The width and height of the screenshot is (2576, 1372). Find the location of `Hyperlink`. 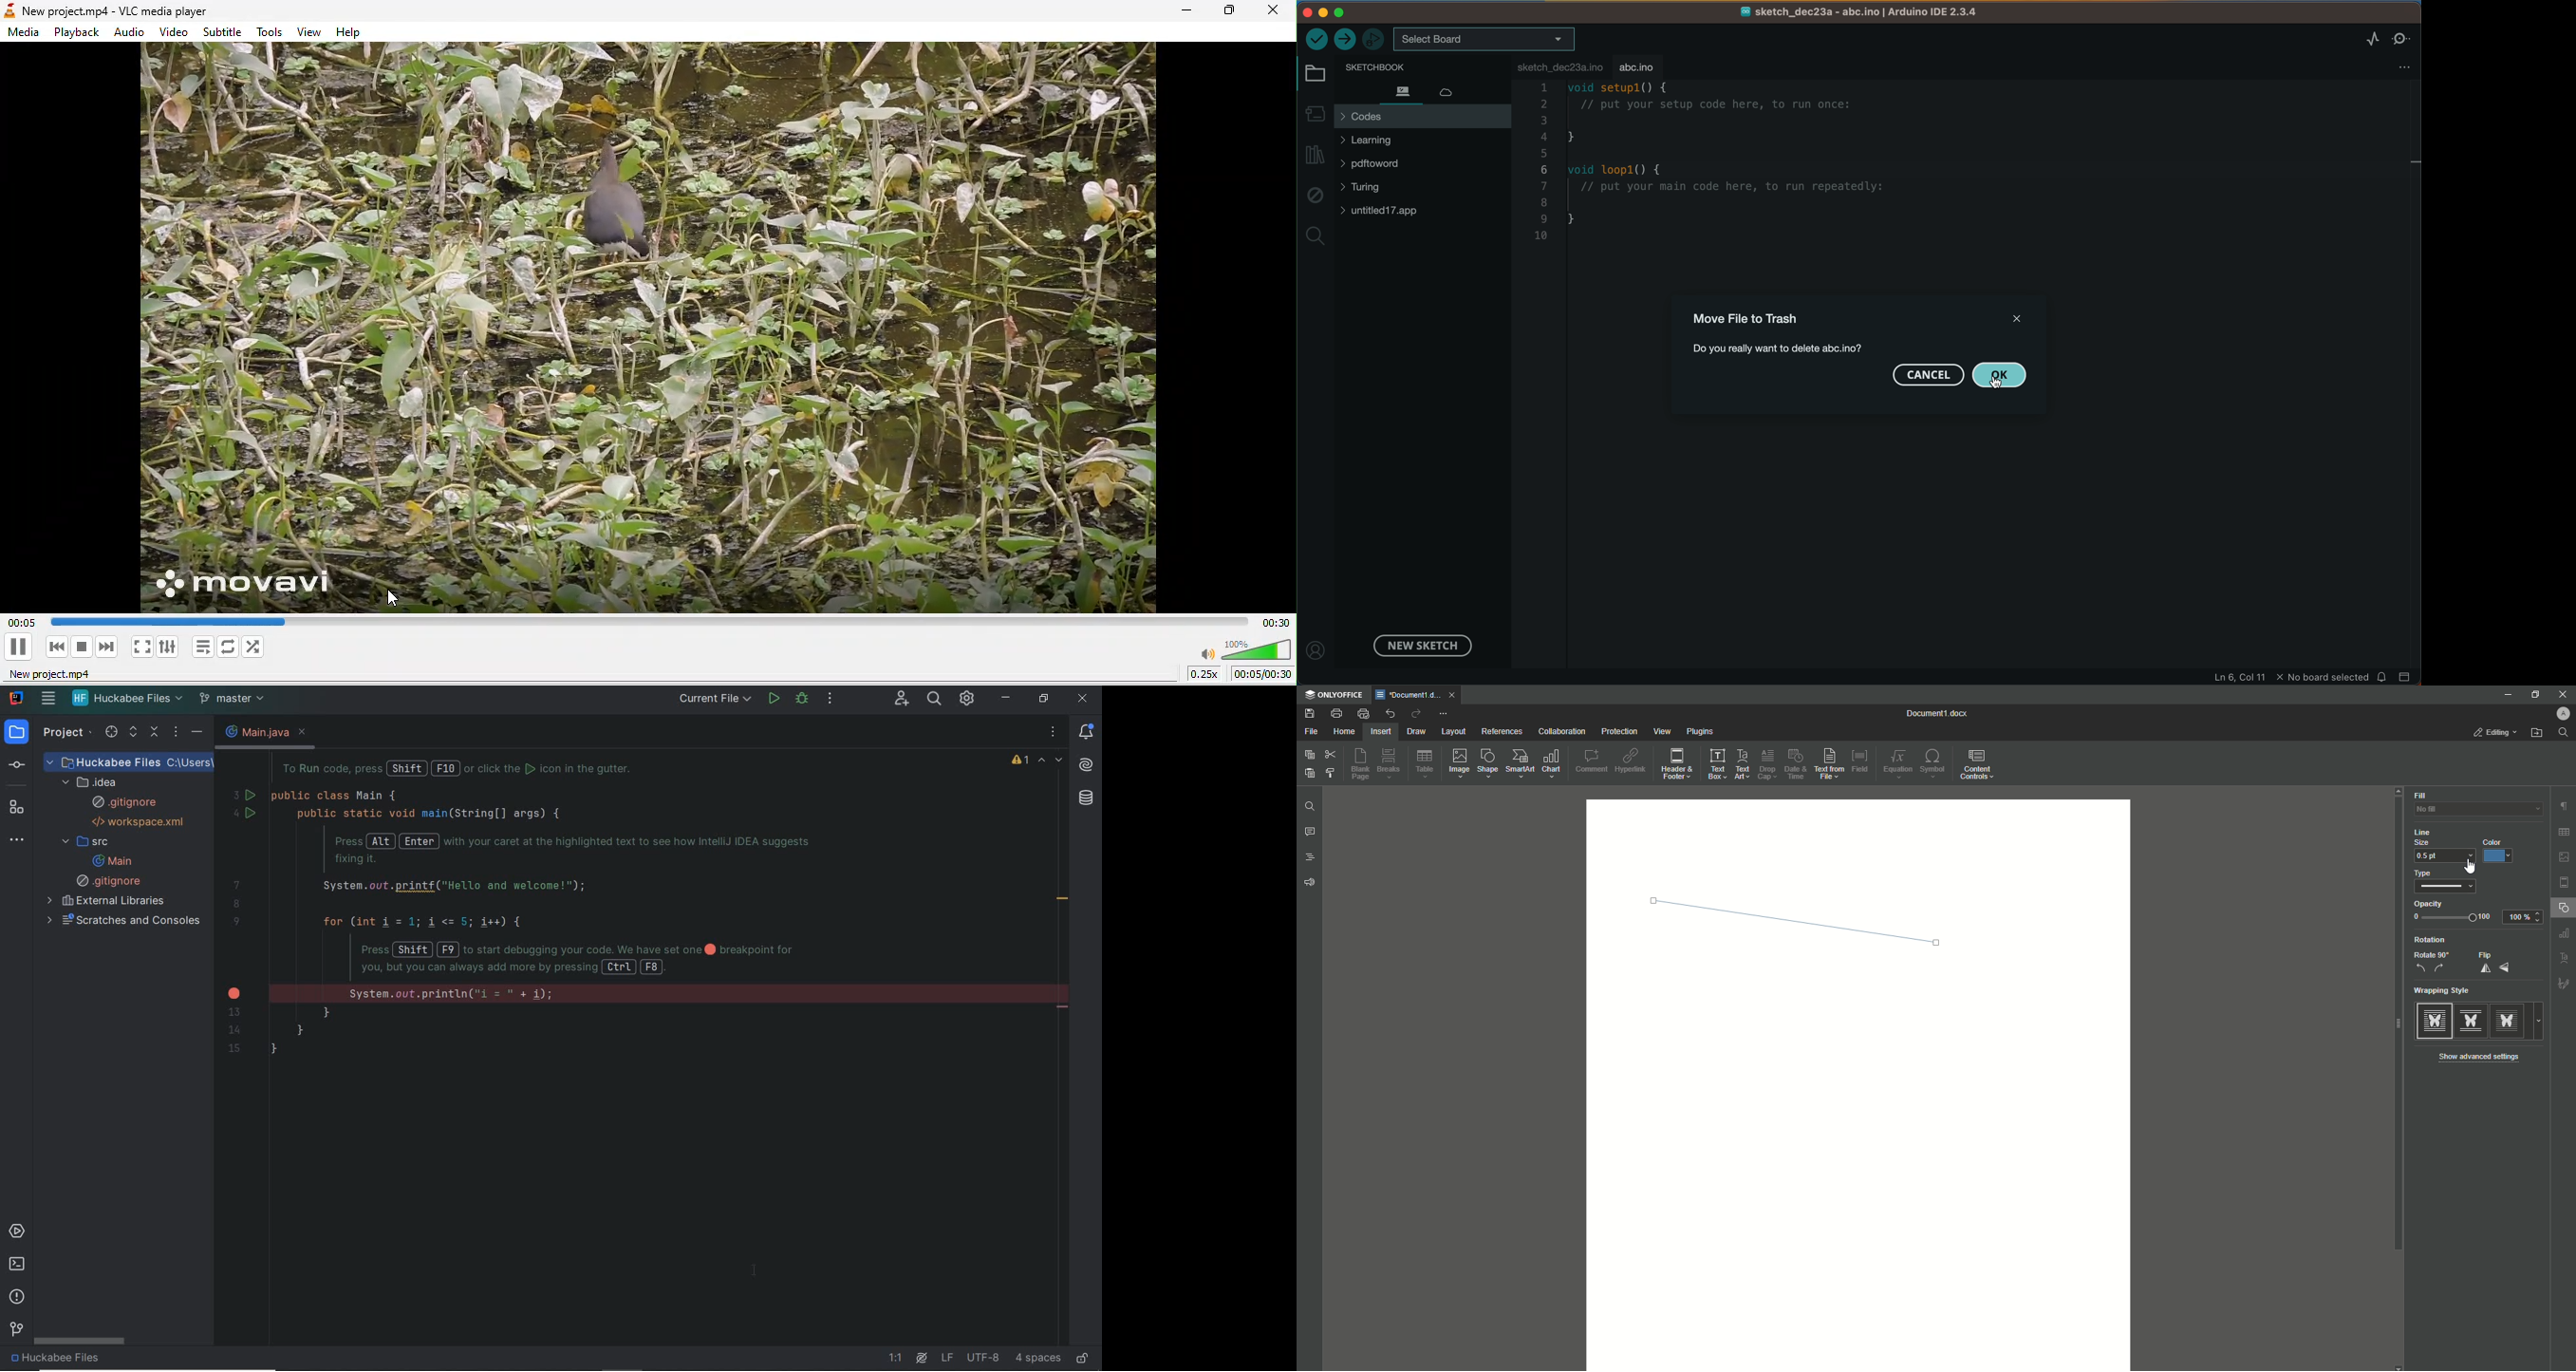

Hyperlink is located at coordinates (1632, 762).